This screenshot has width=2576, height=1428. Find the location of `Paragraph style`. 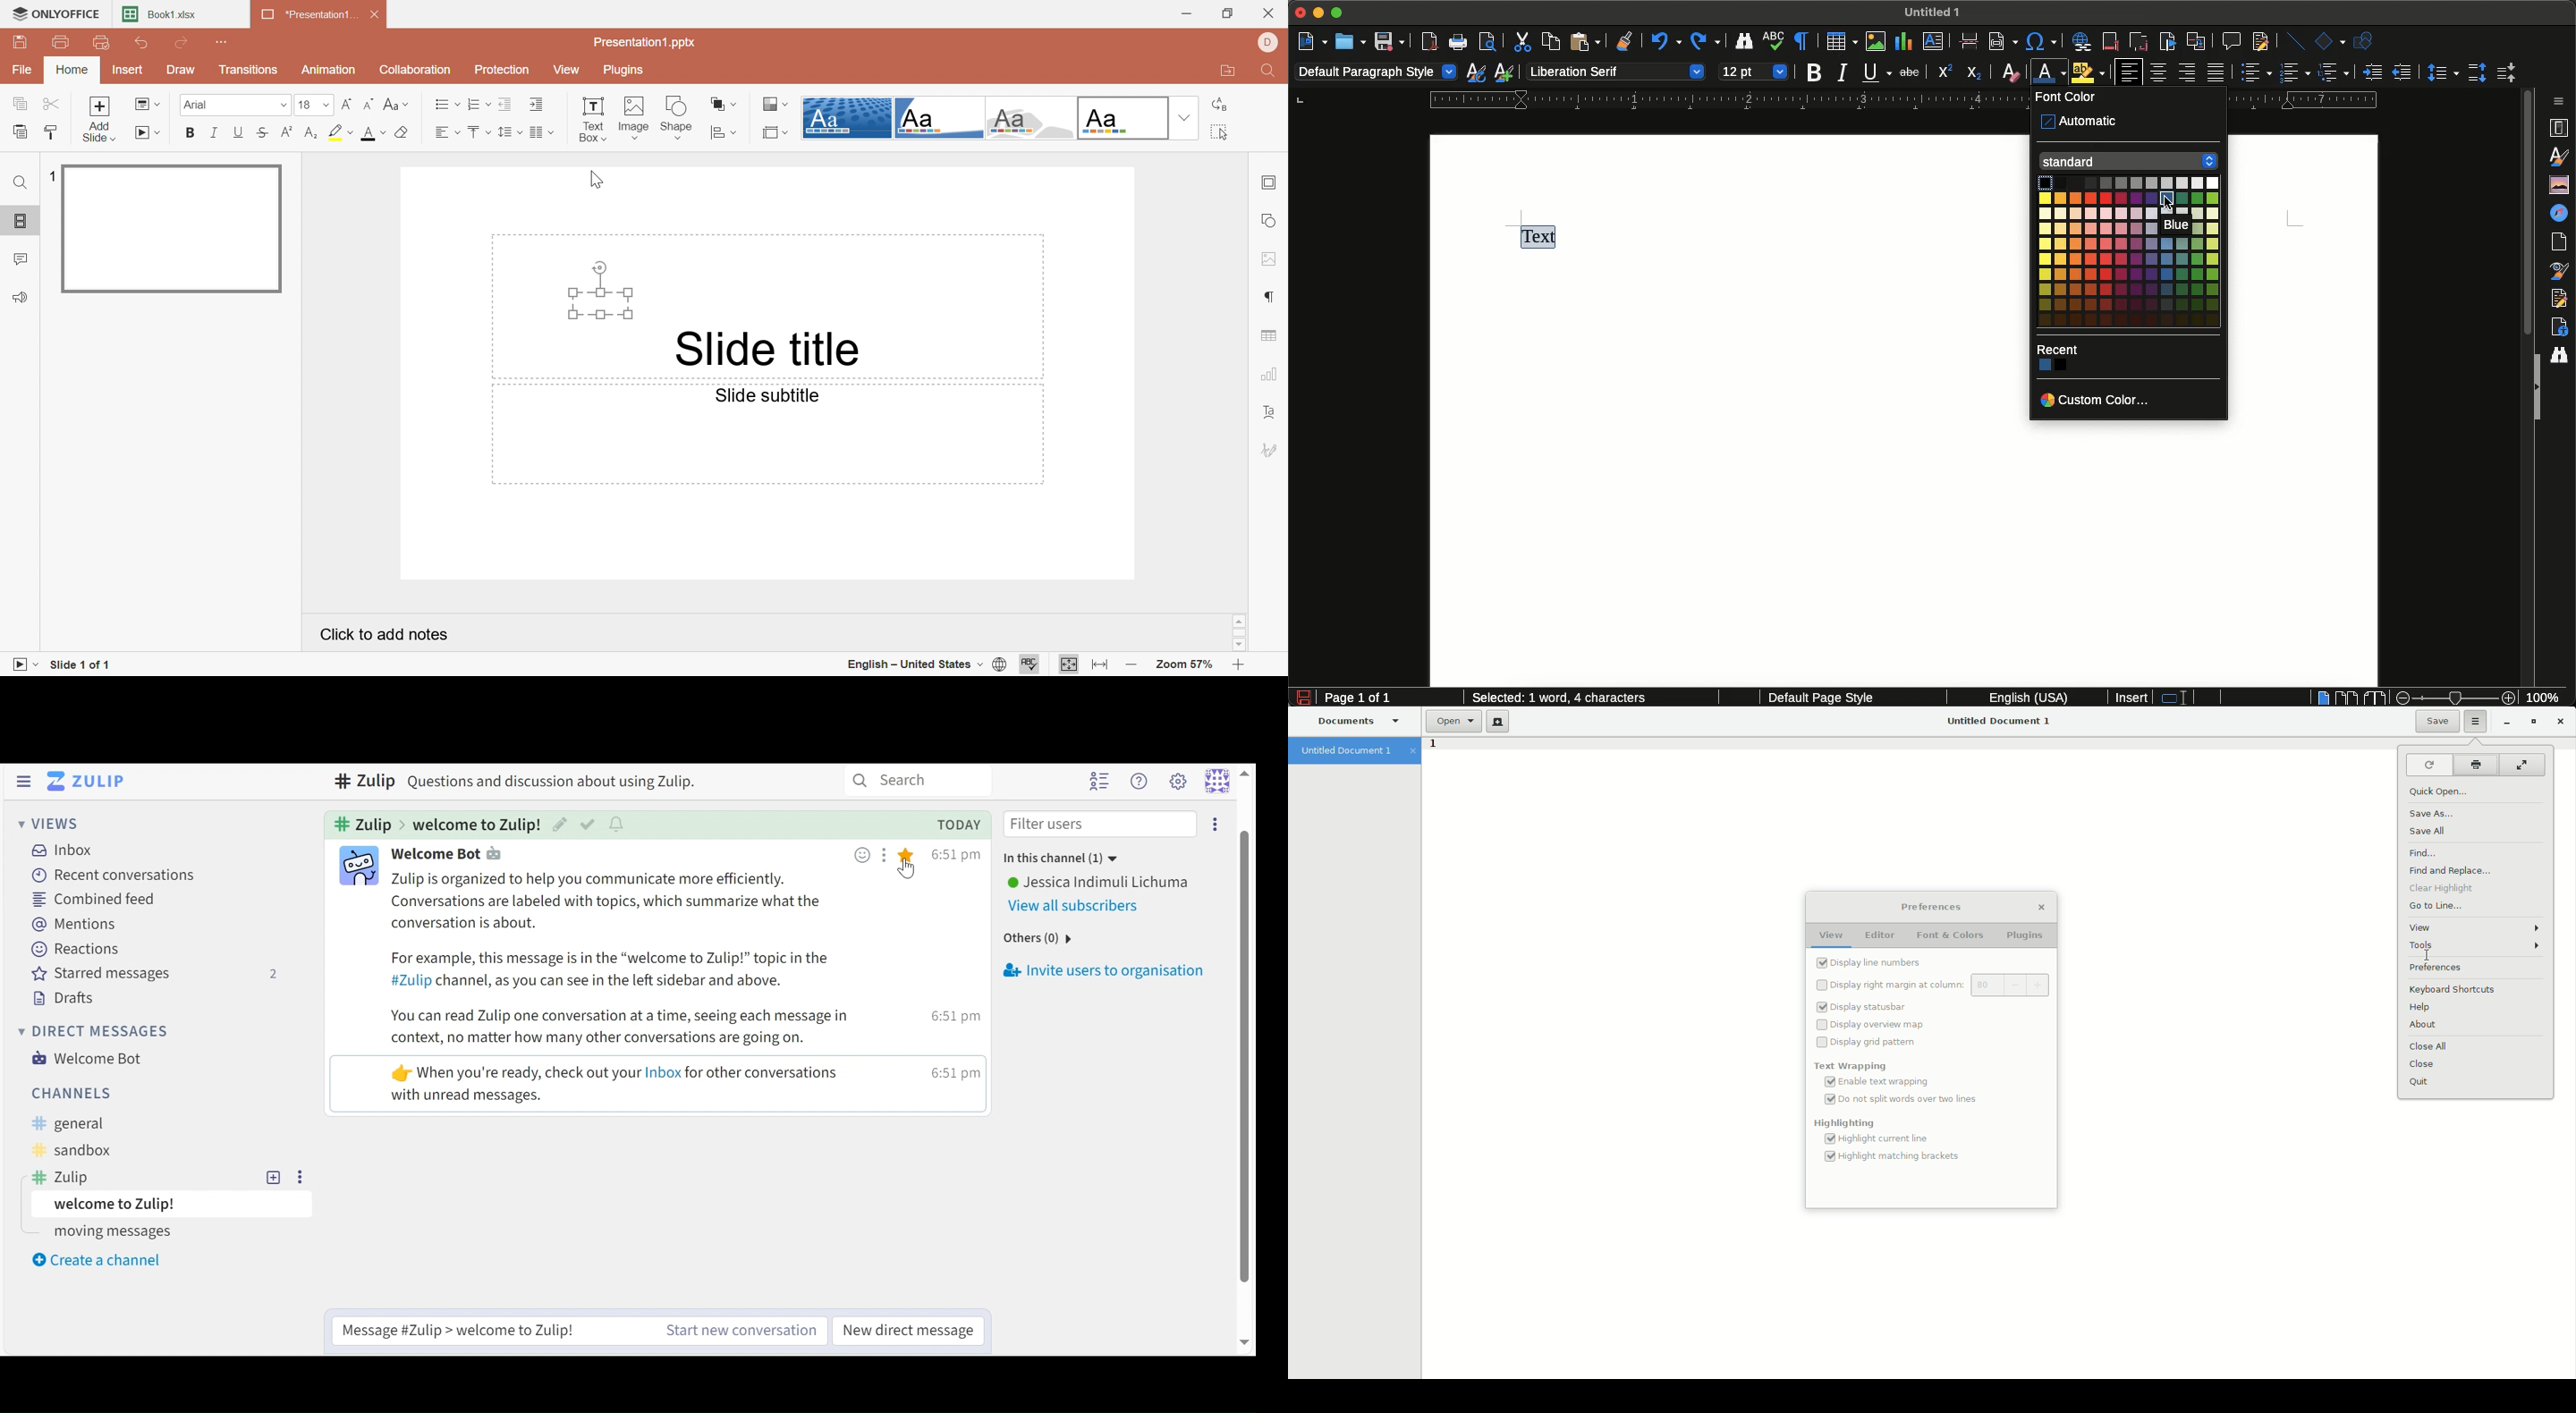

Paragraph style is located at coordinates (1377, 73).